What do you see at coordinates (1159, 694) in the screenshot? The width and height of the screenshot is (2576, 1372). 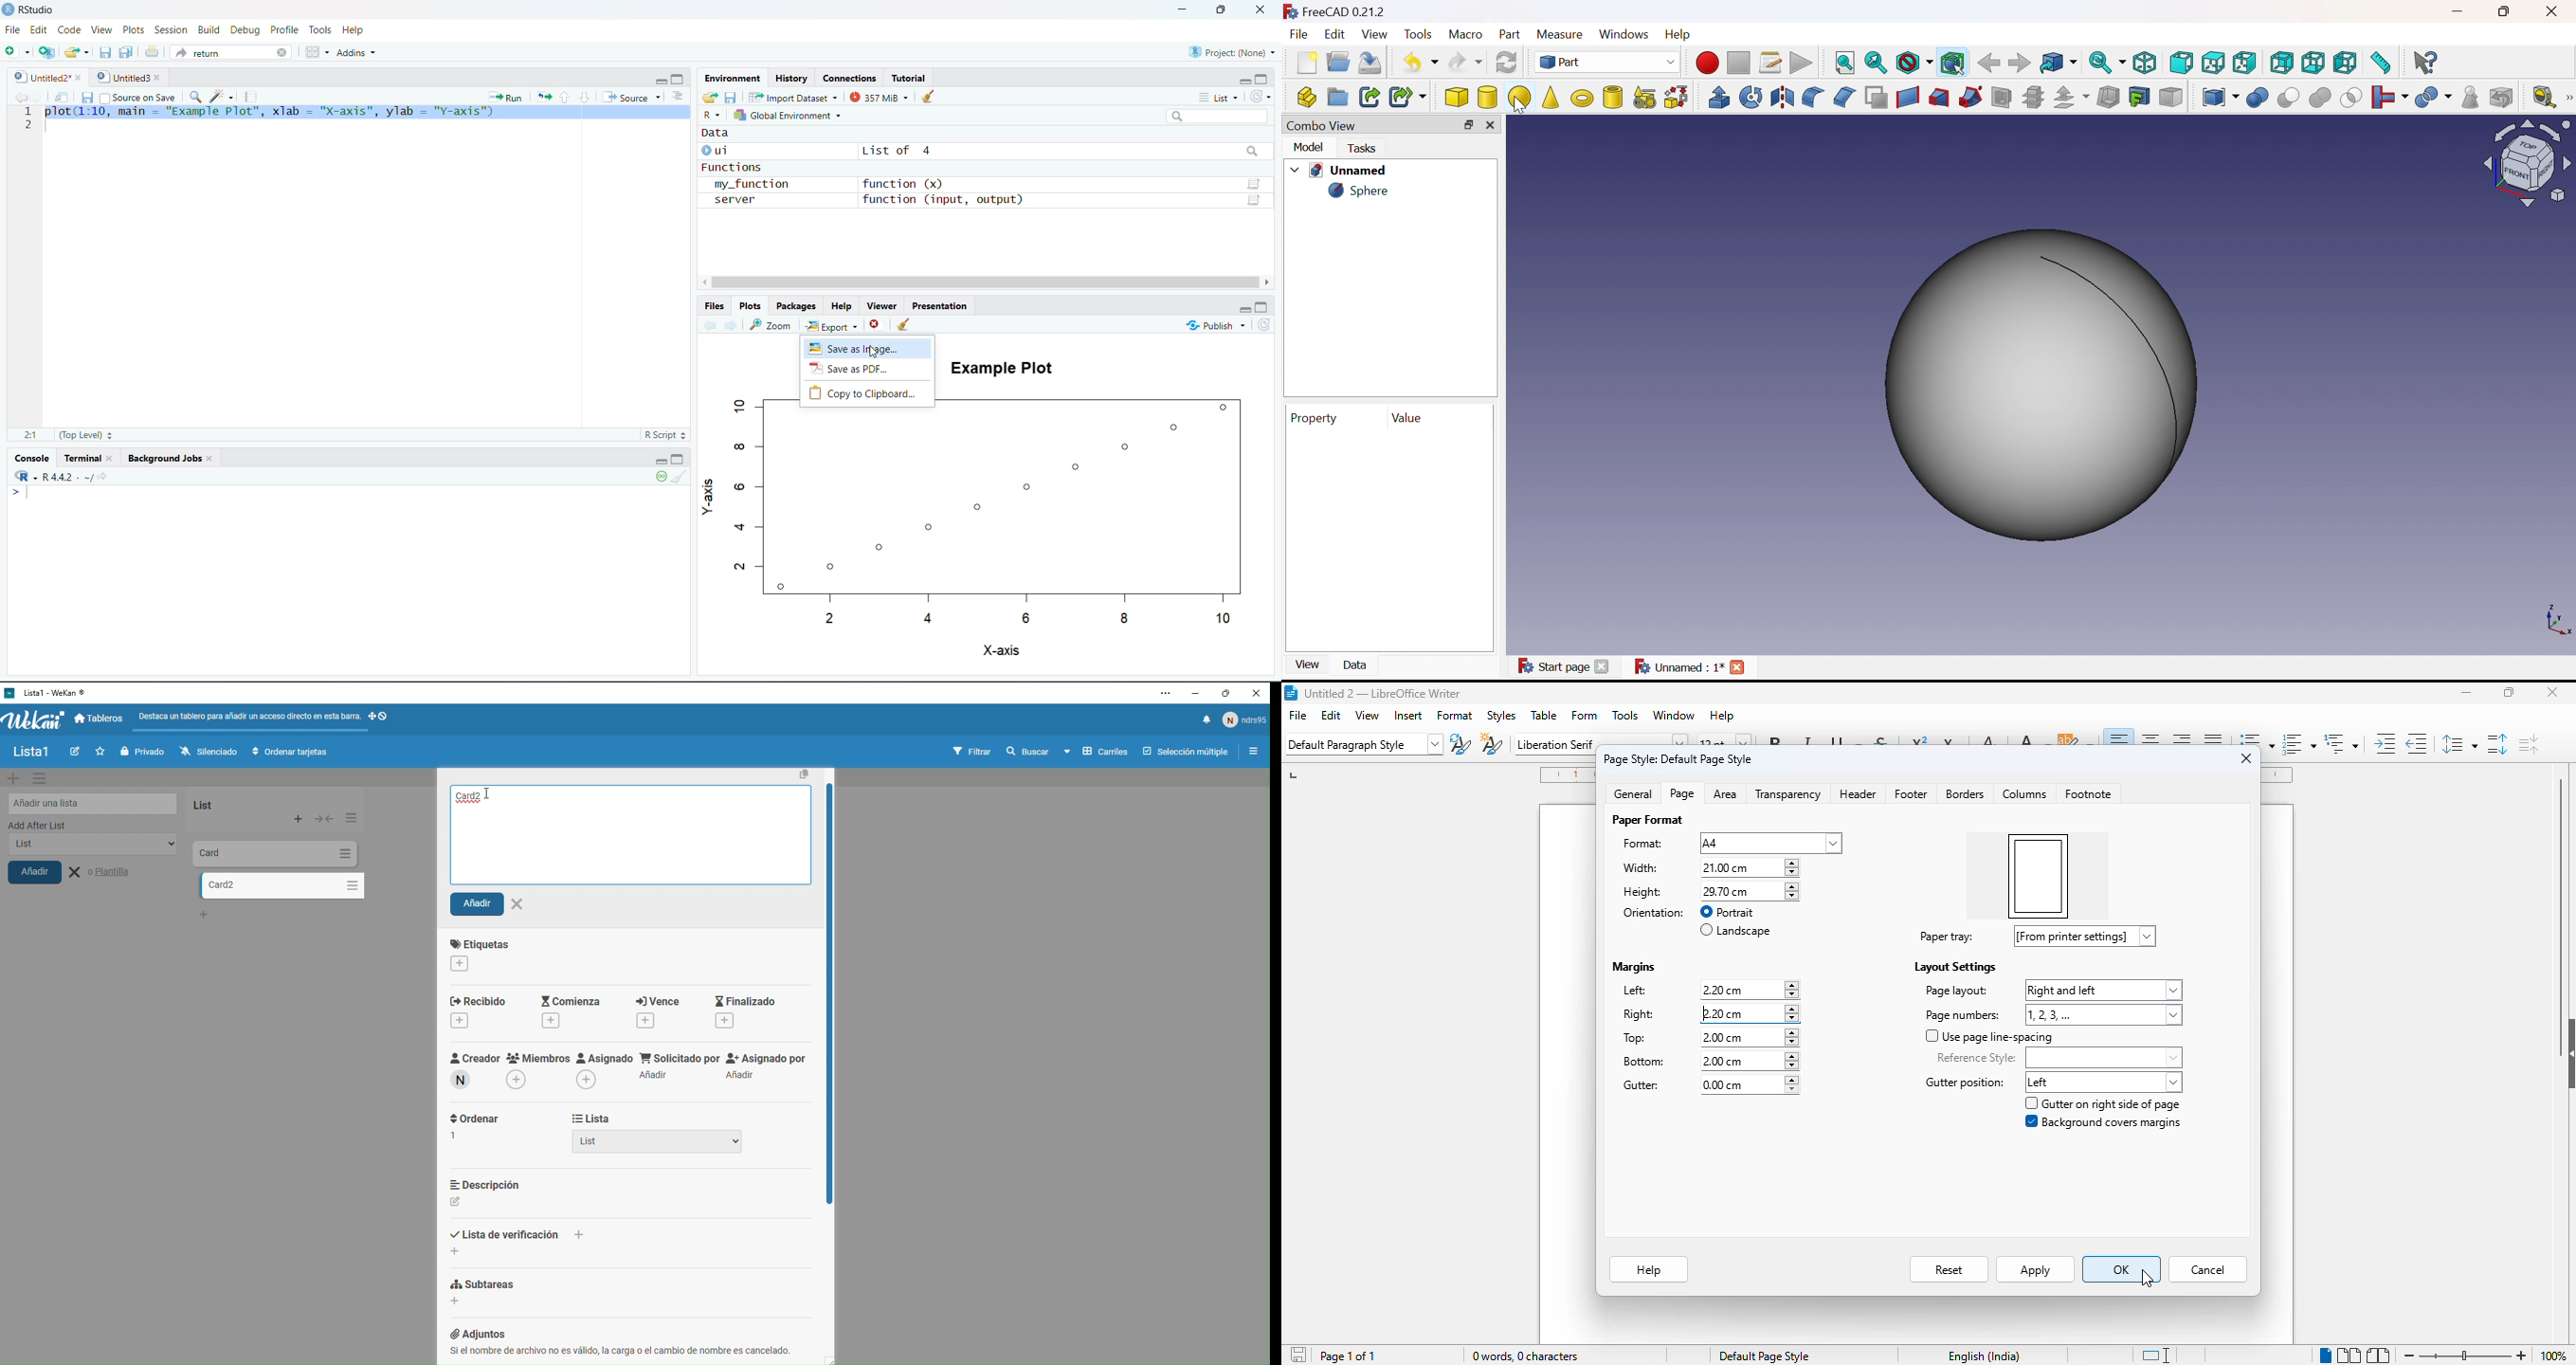 I see `settings` at bounding box center [1159, 694].